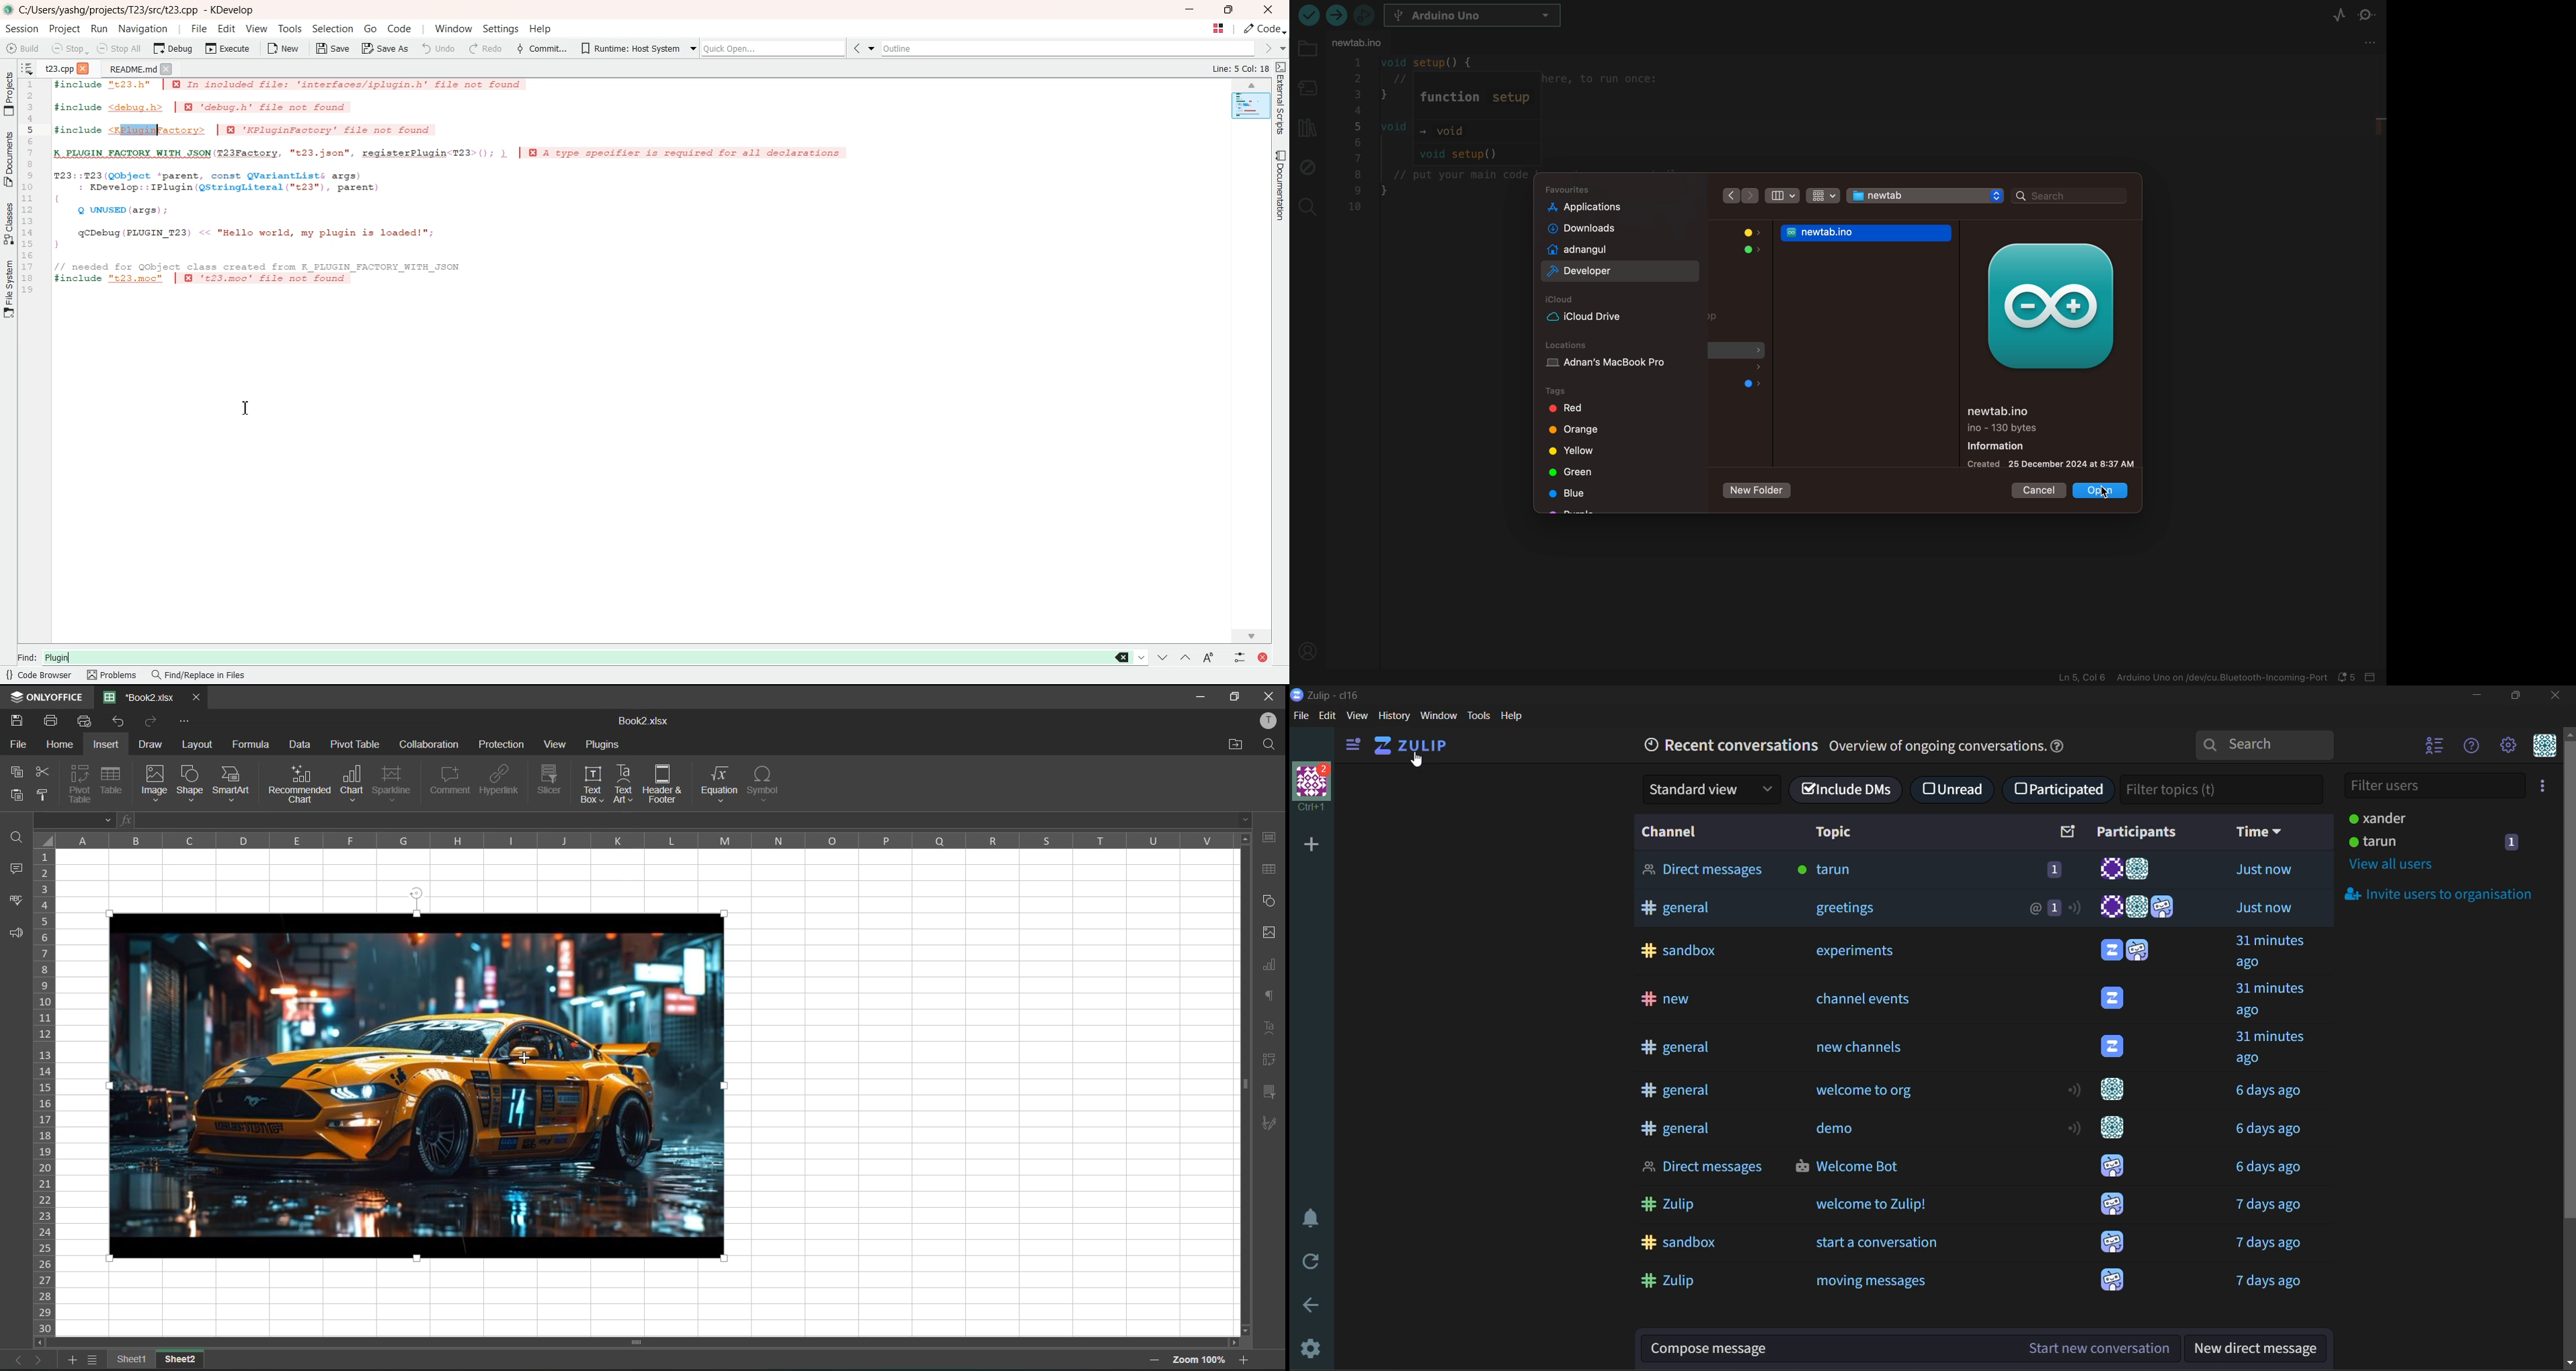 Image resolution: width=2576 pixels, height=1372 pixels. Describe the element at coordinates (1313, 1347) in the screenshot. I see `settings` at that location.